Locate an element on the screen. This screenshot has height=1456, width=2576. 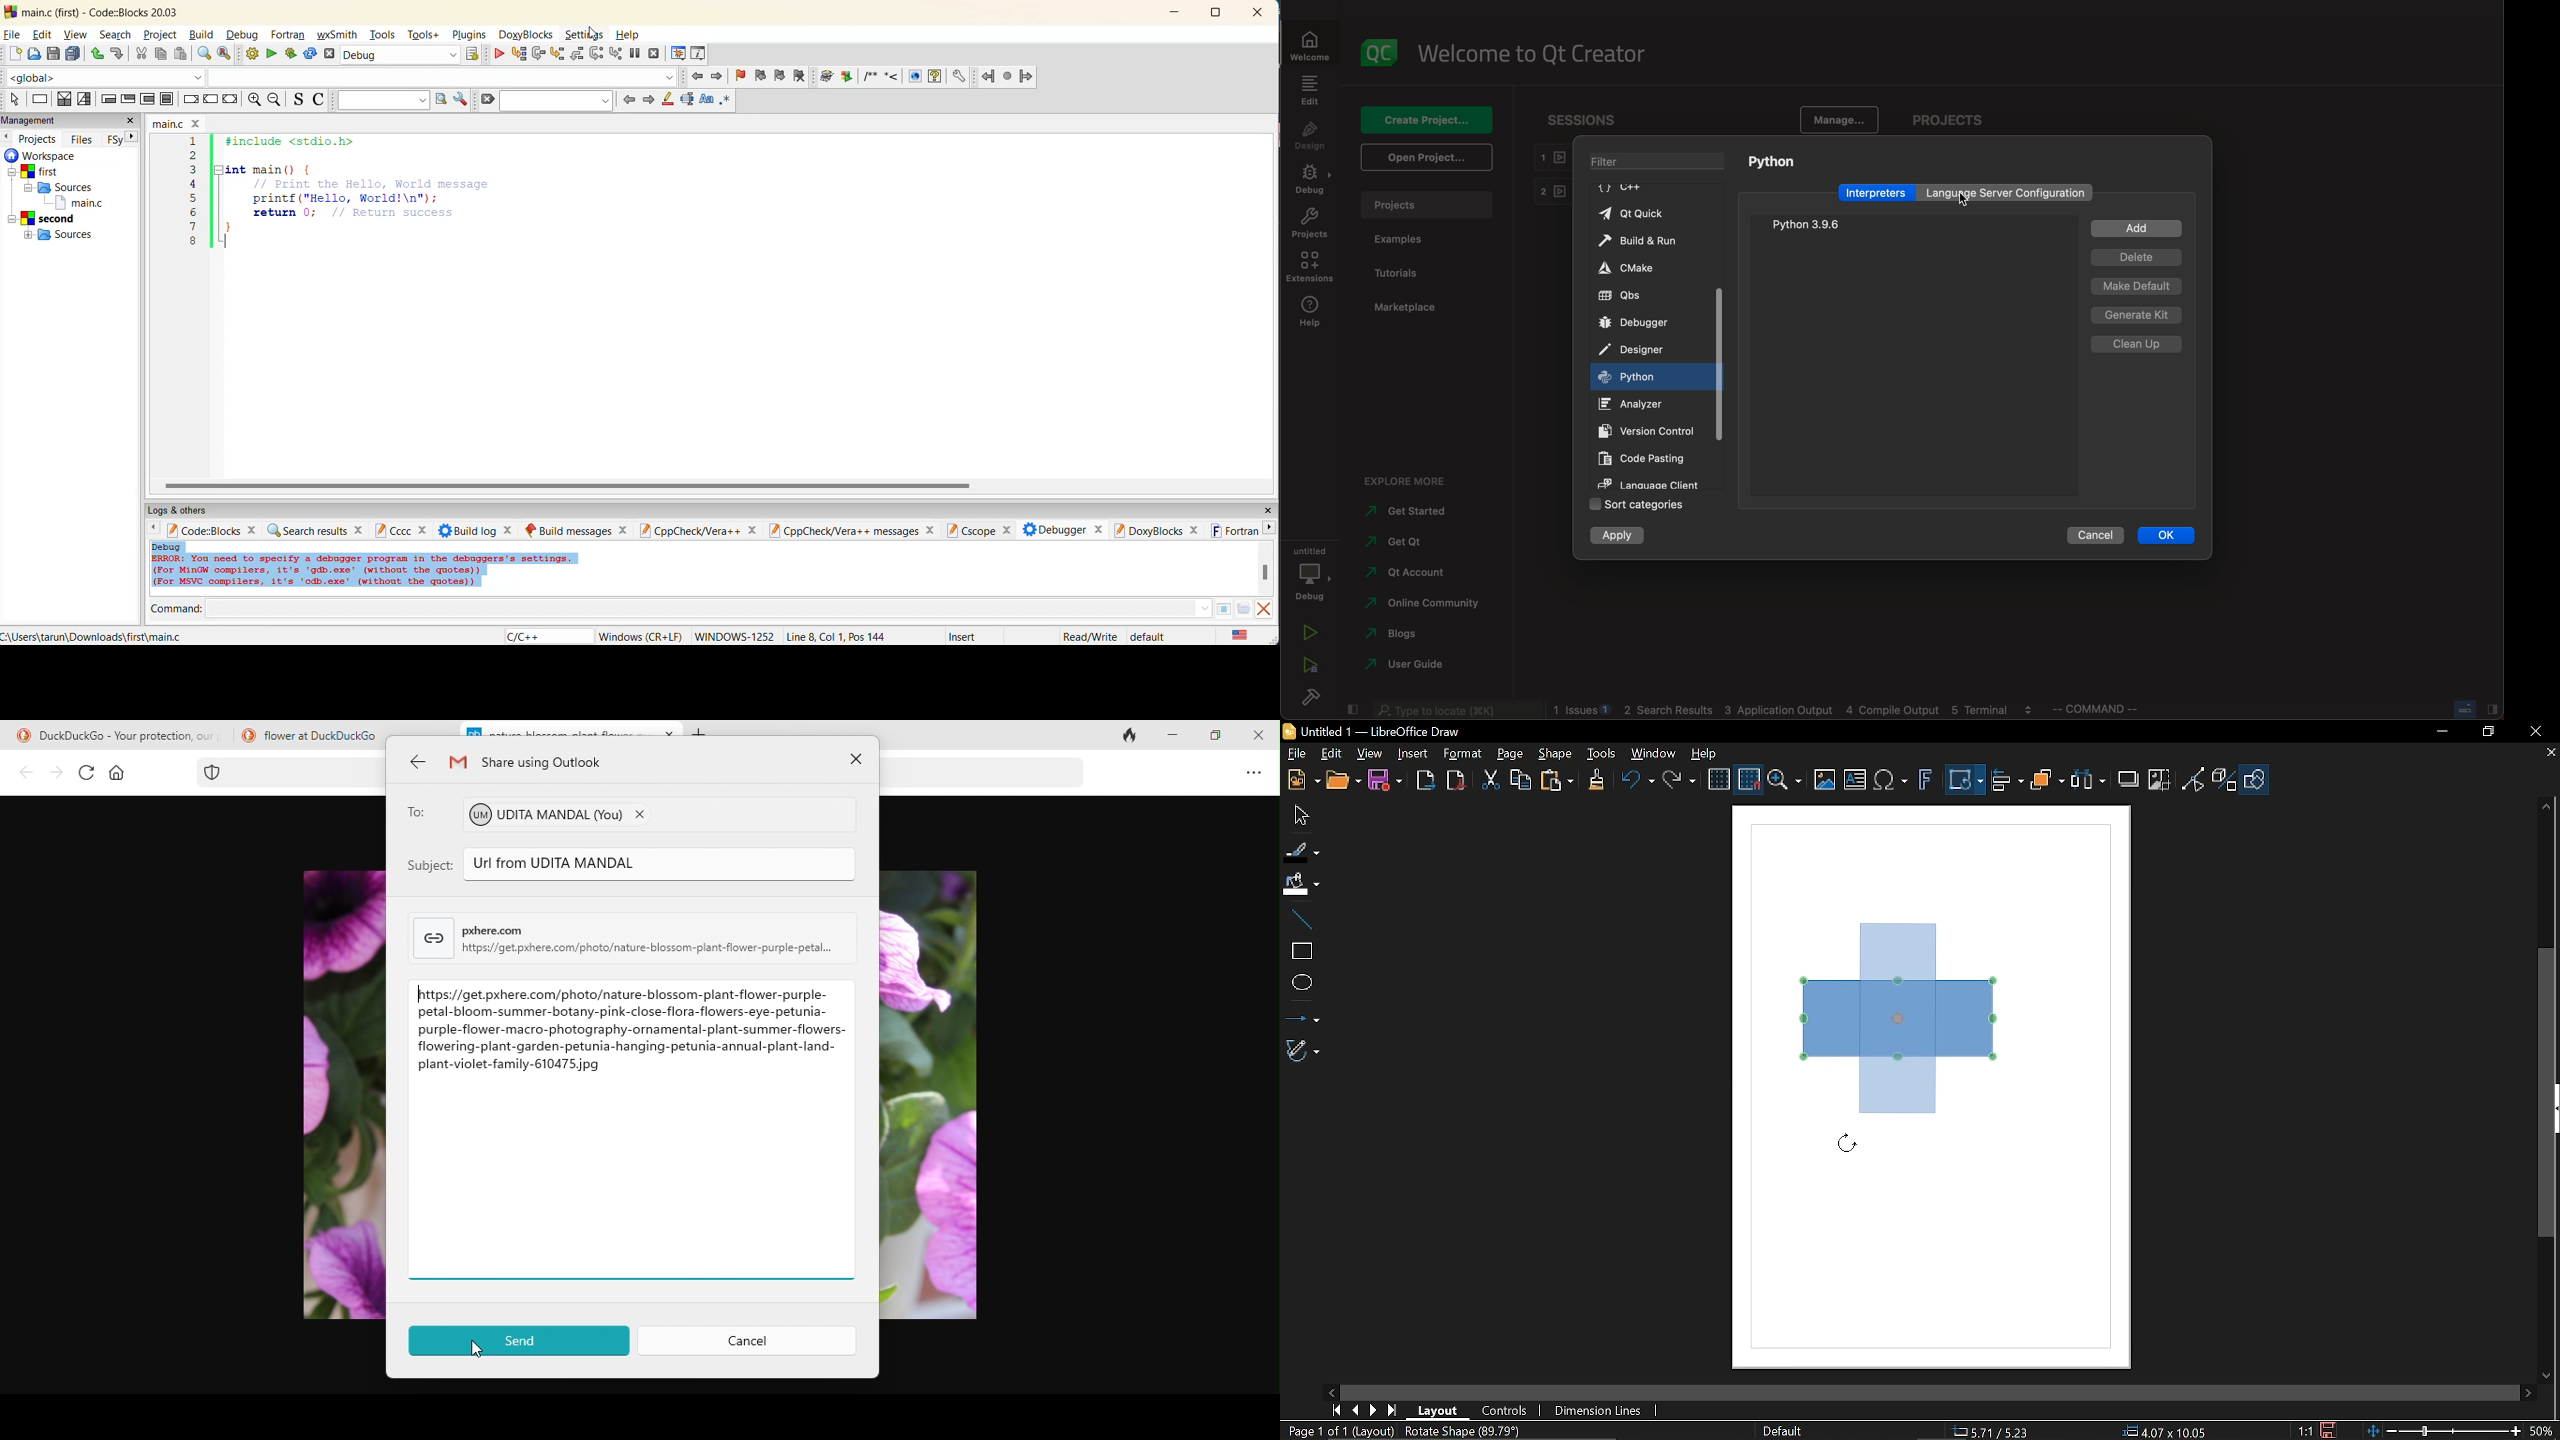
Insert equation is located at coordinates (1890, 783).